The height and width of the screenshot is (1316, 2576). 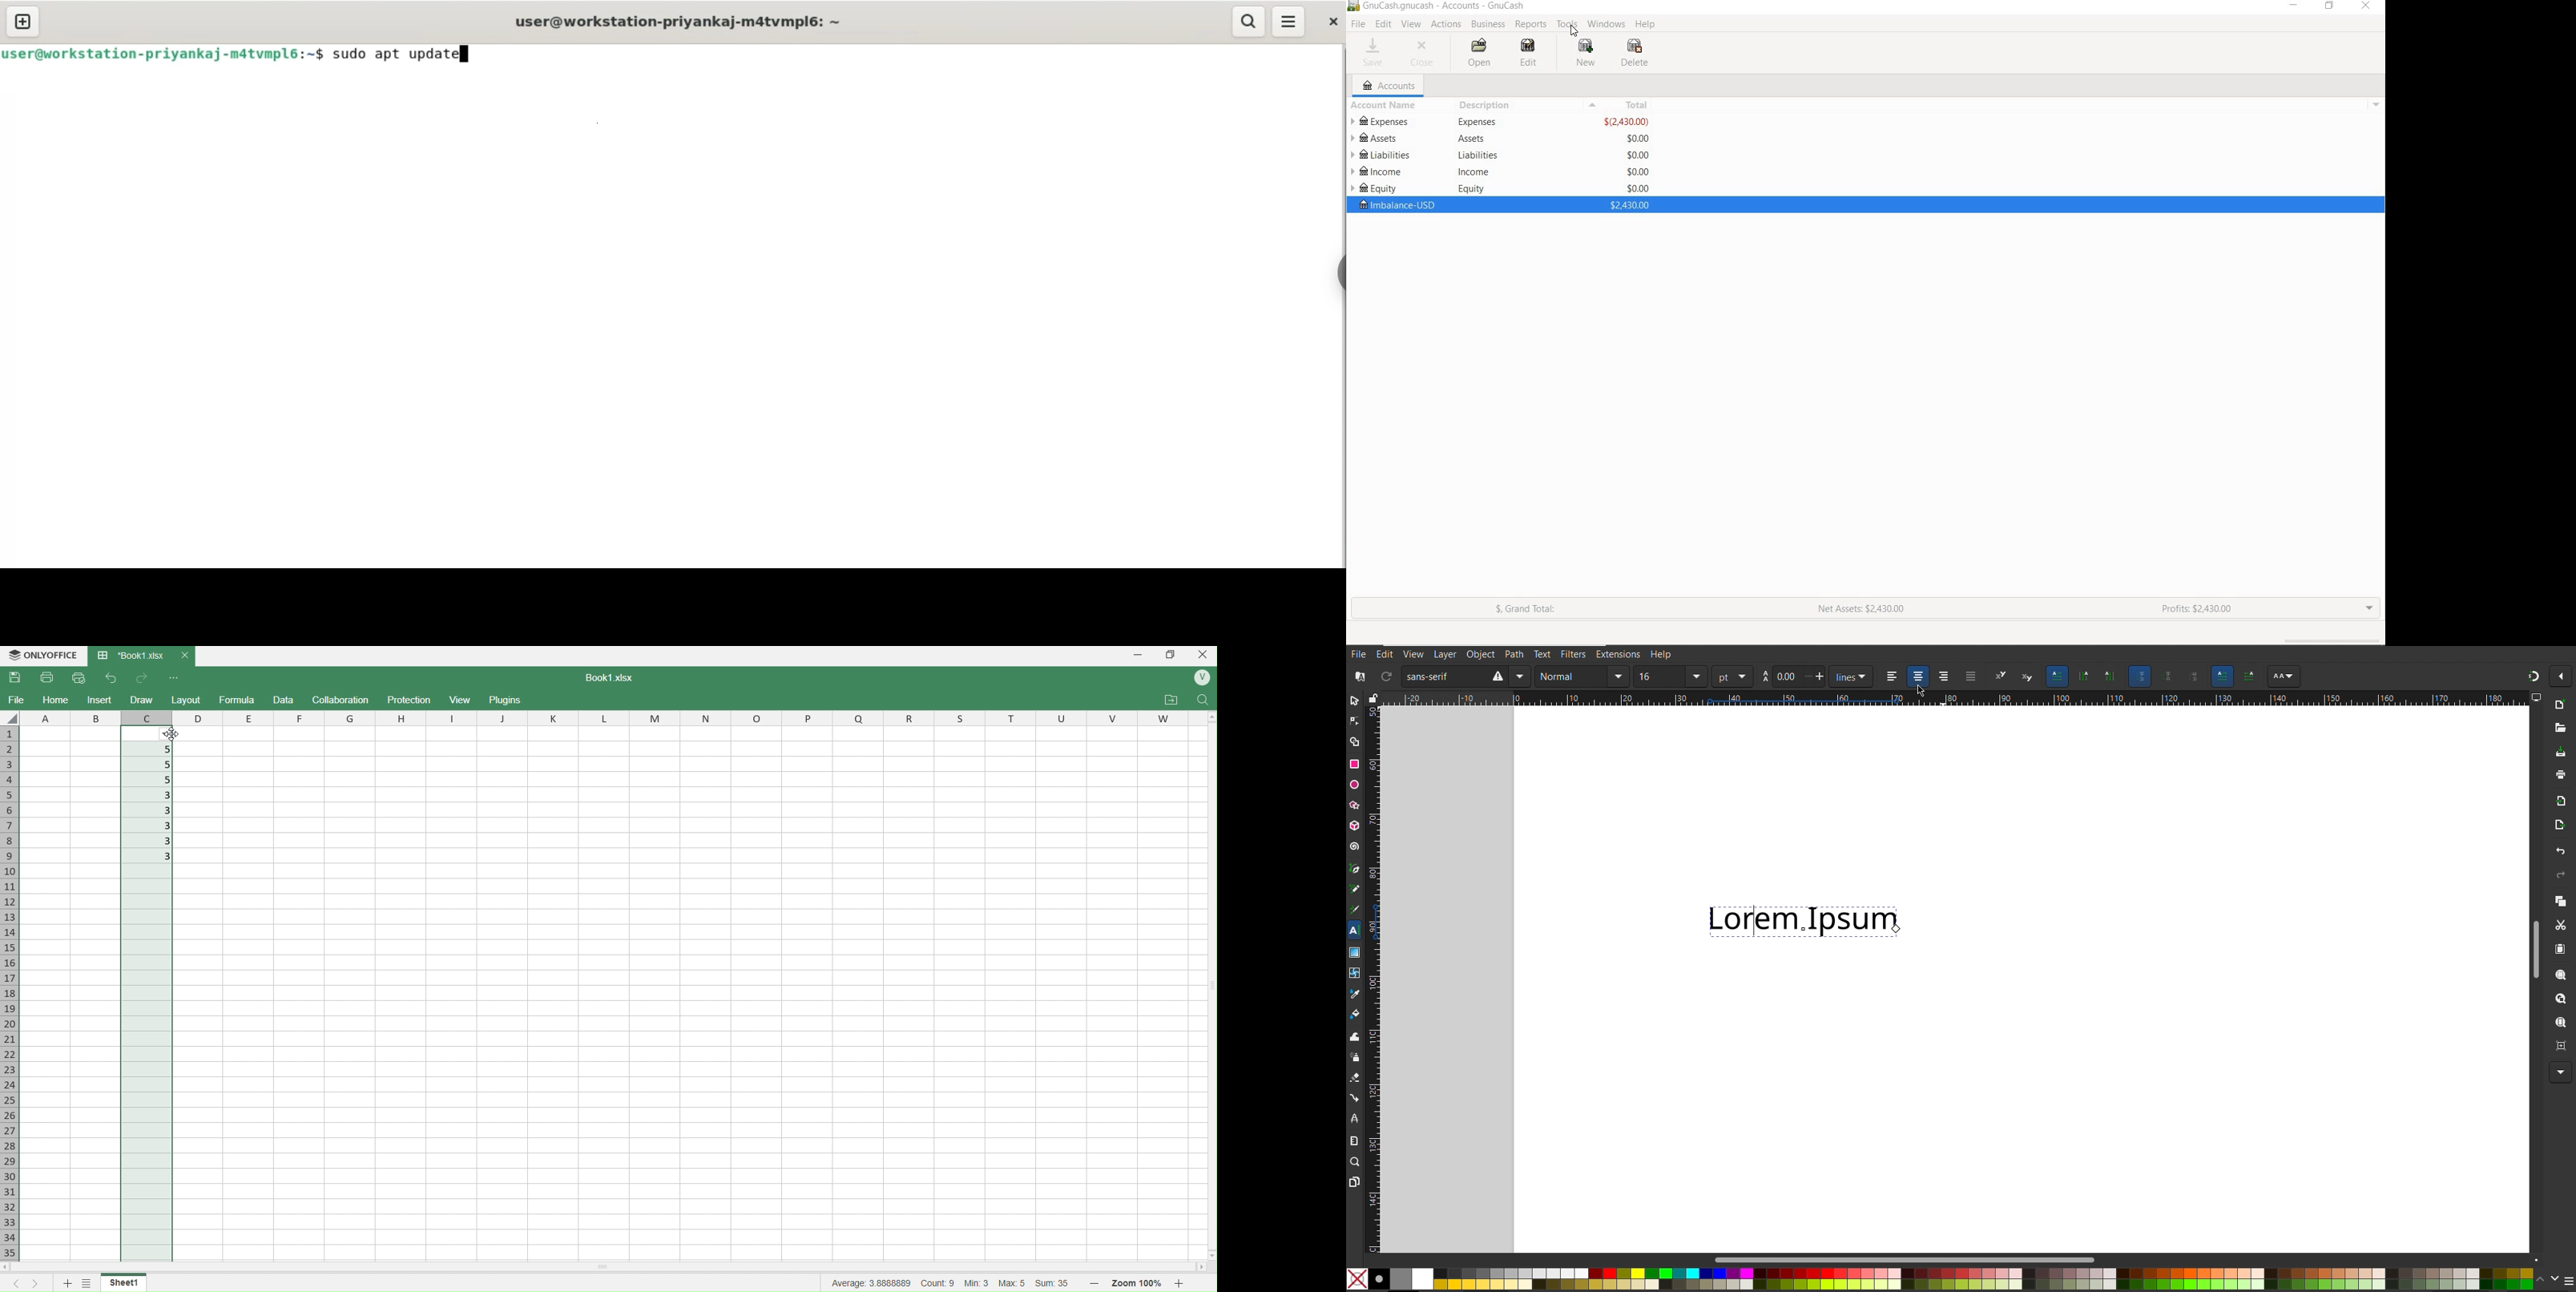 What do you see at coordinates (1205, 654) in the screenshot?
I see `Close` at bounding box center [1205, 654].